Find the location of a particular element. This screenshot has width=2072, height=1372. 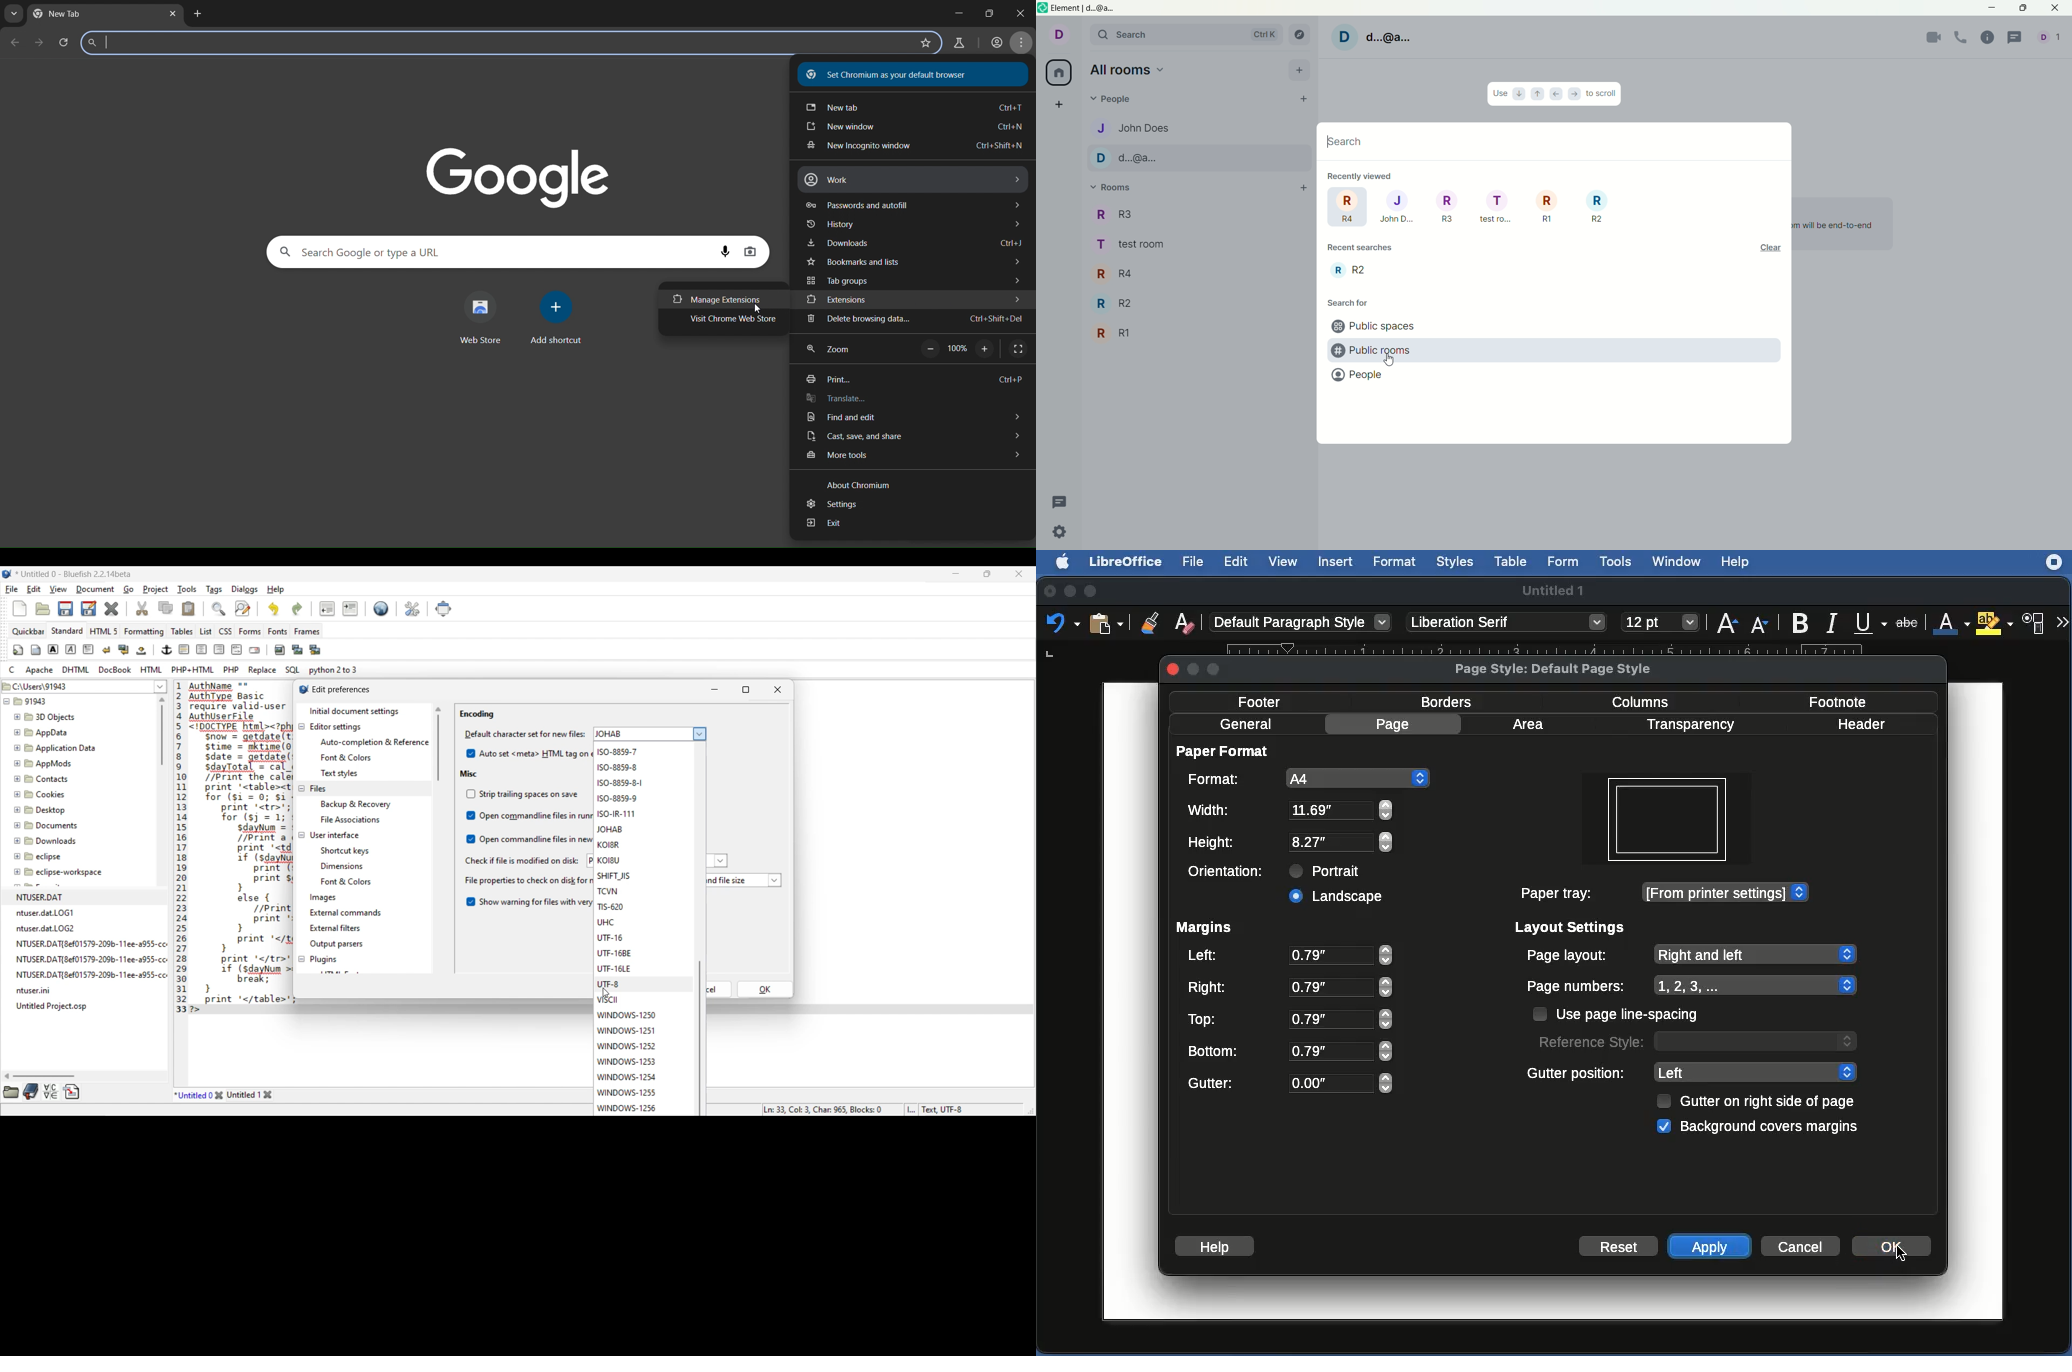

A4 is located at coordinates (1357, 776).